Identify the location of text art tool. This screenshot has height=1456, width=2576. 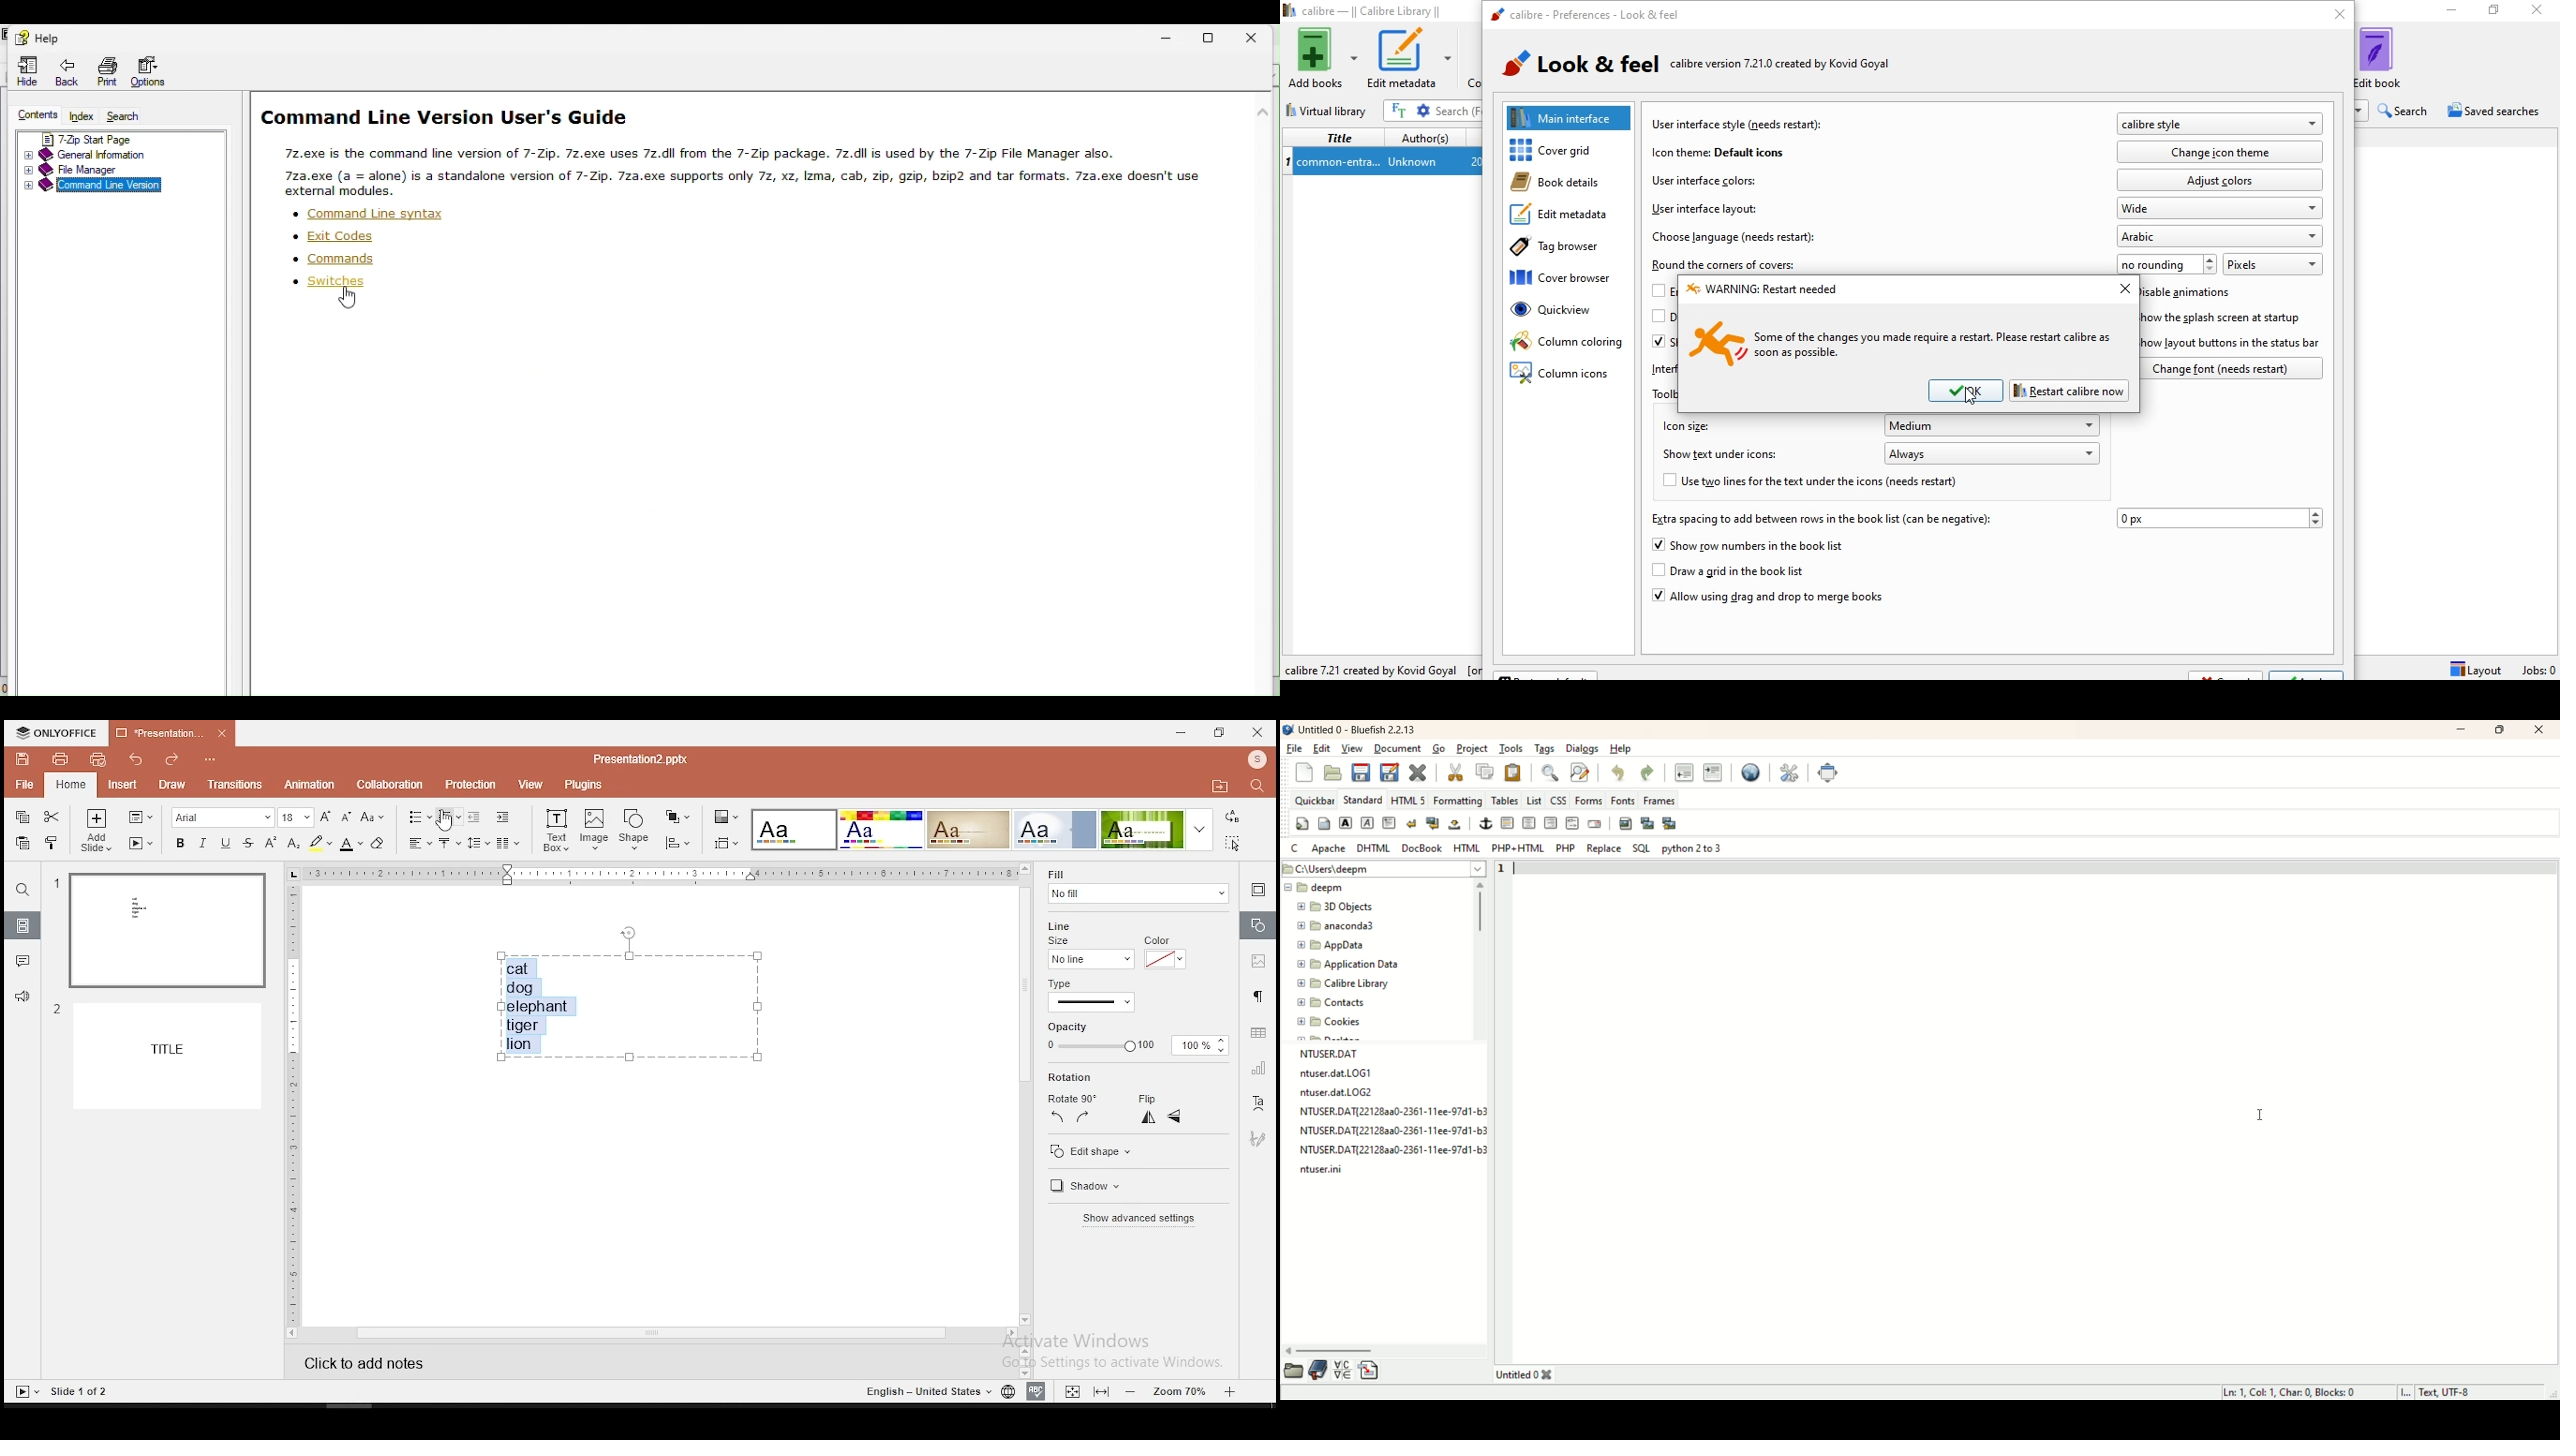
(1259, 1104).